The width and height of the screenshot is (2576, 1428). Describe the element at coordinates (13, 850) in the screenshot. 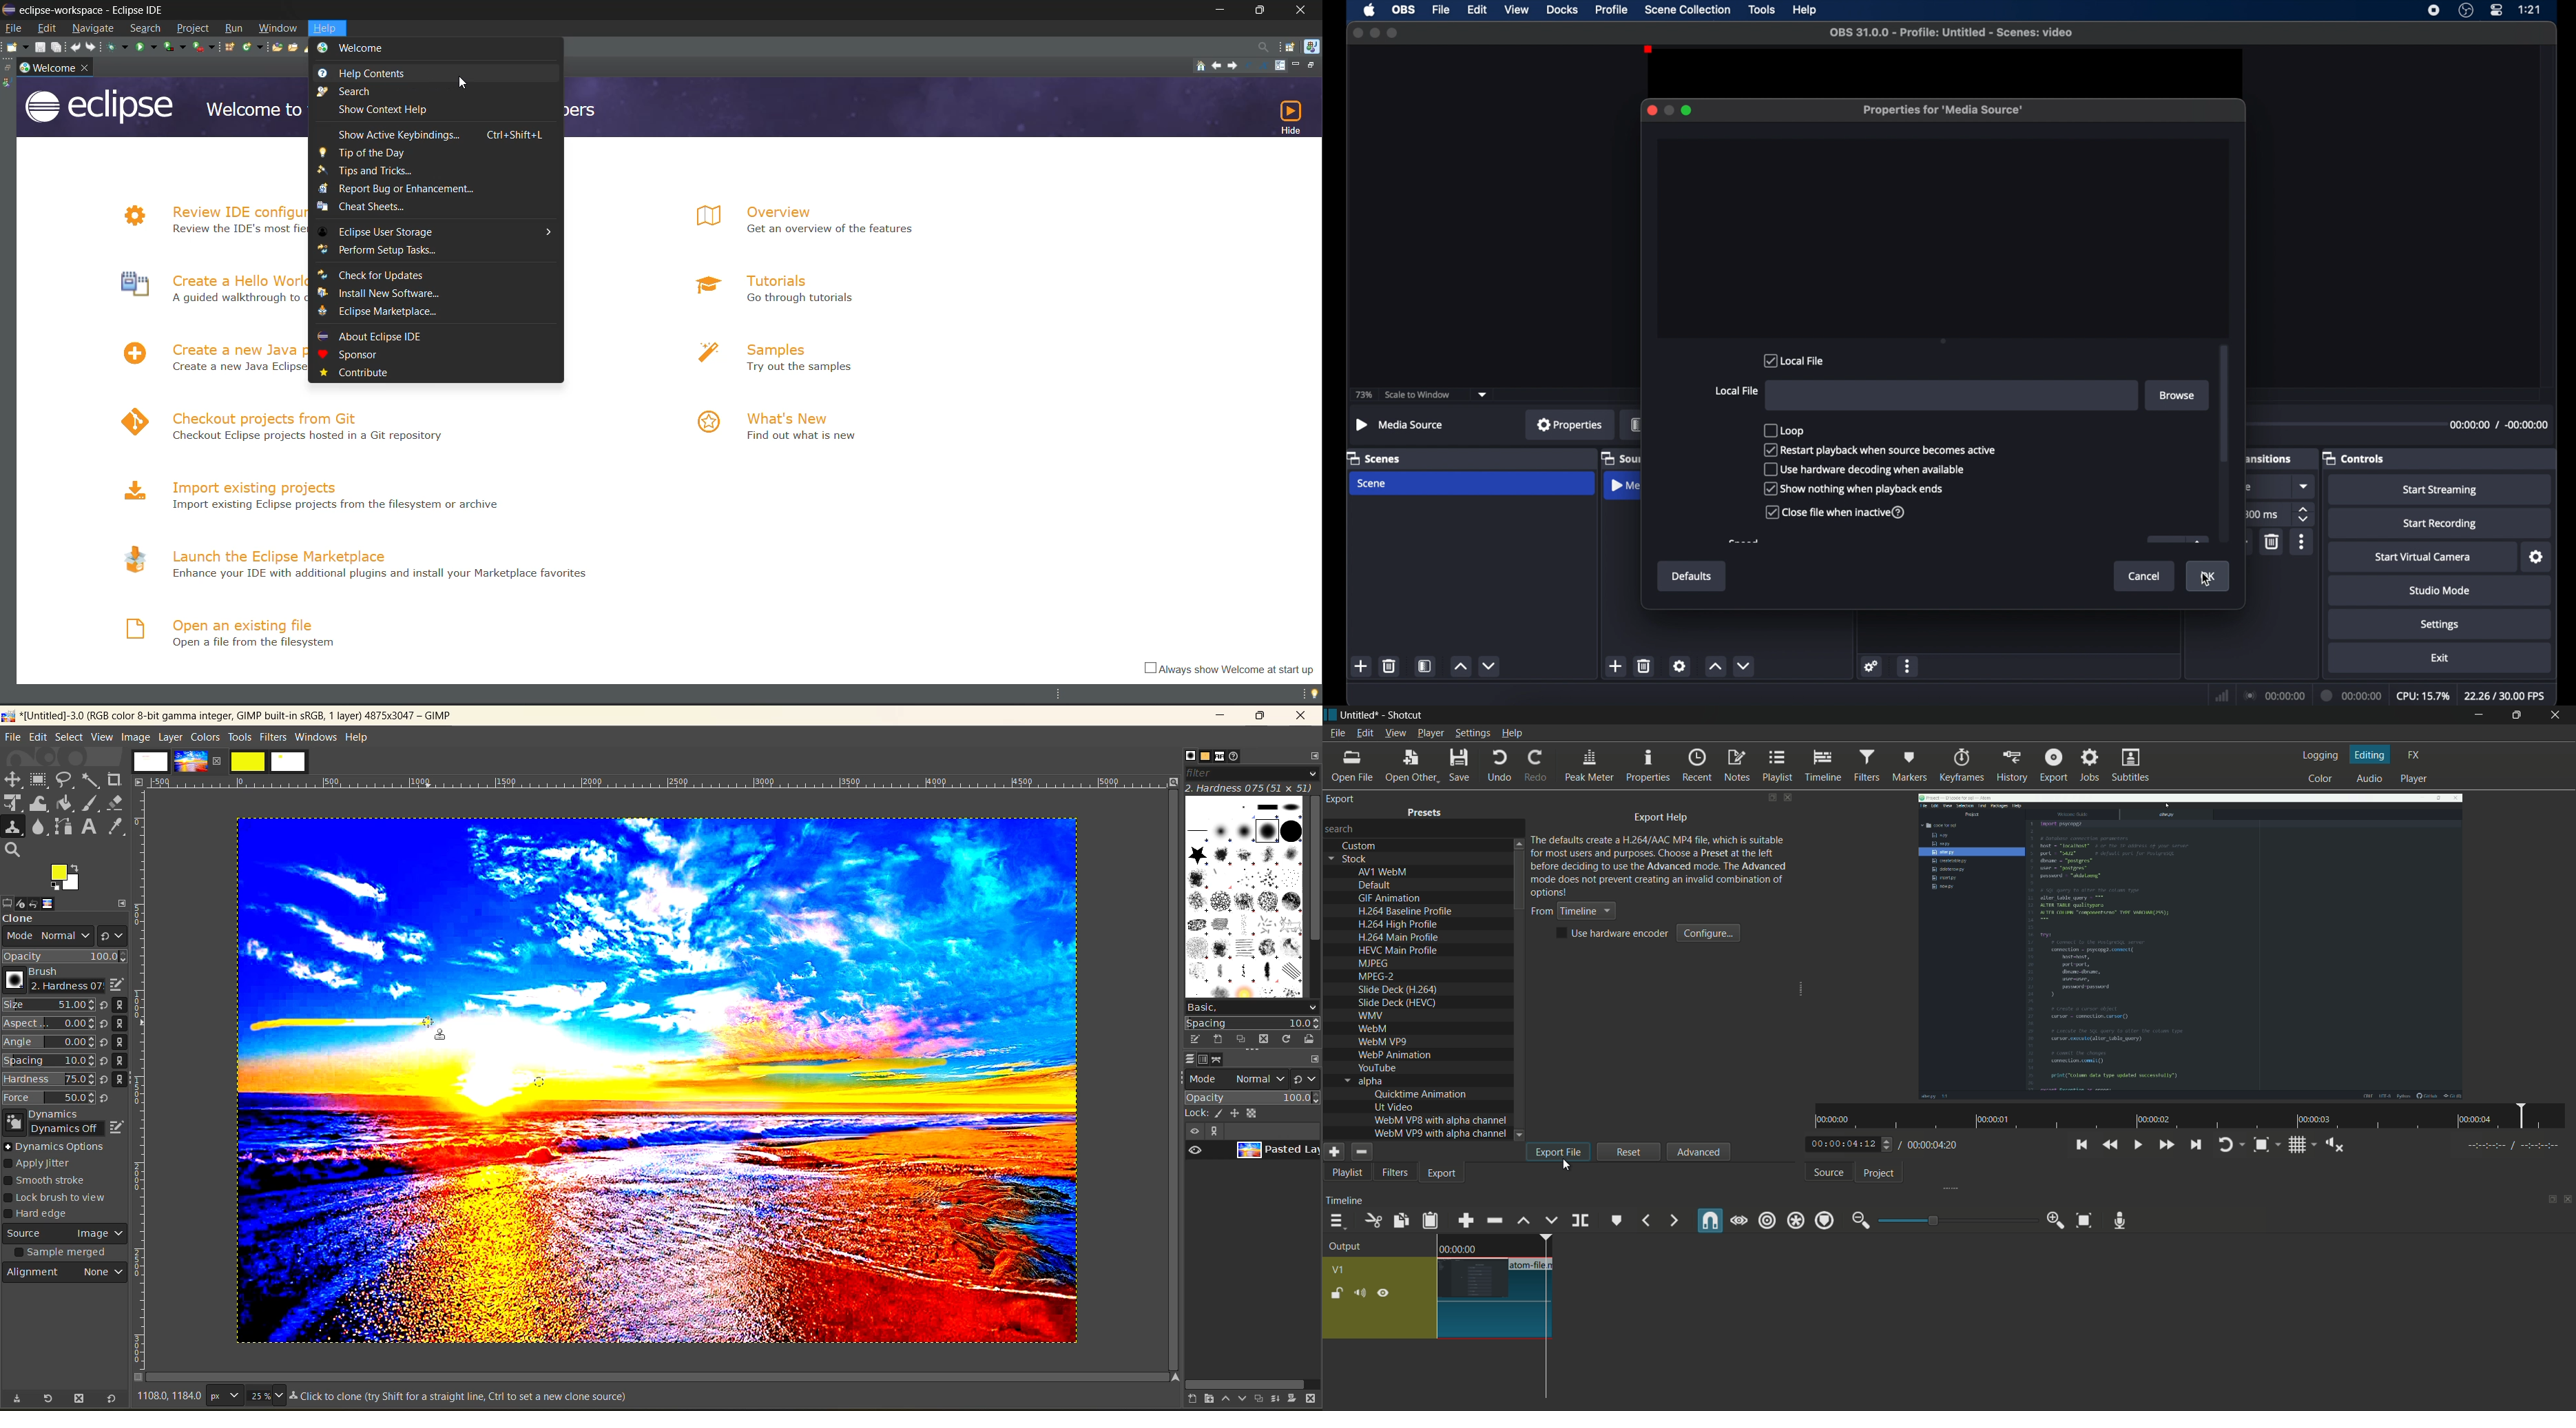

I see `Search` at that location.